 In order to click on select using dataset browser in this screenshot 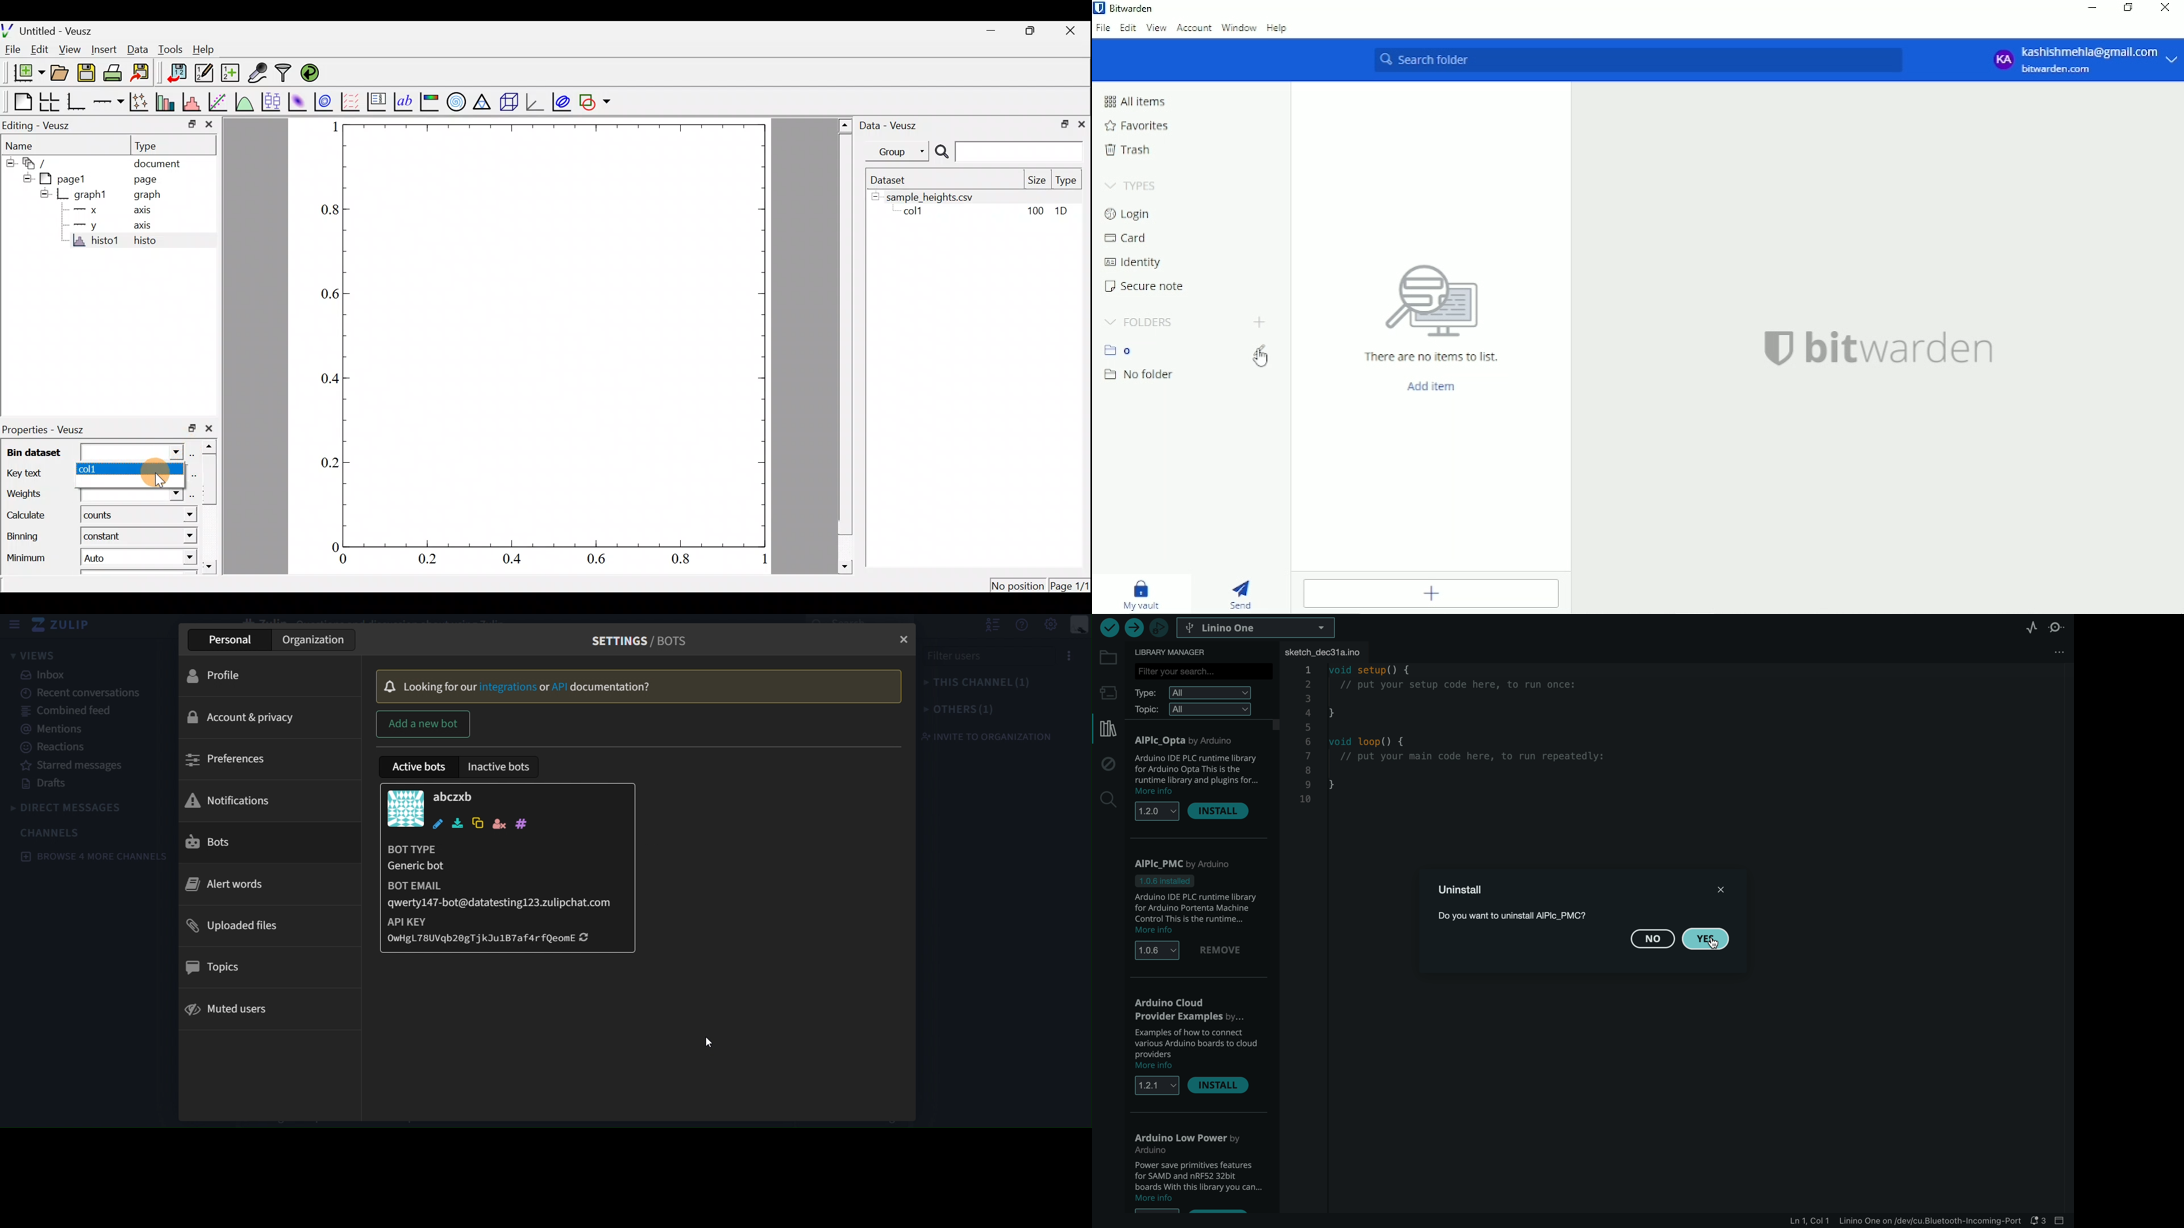, I will do `click(191, 473)`.